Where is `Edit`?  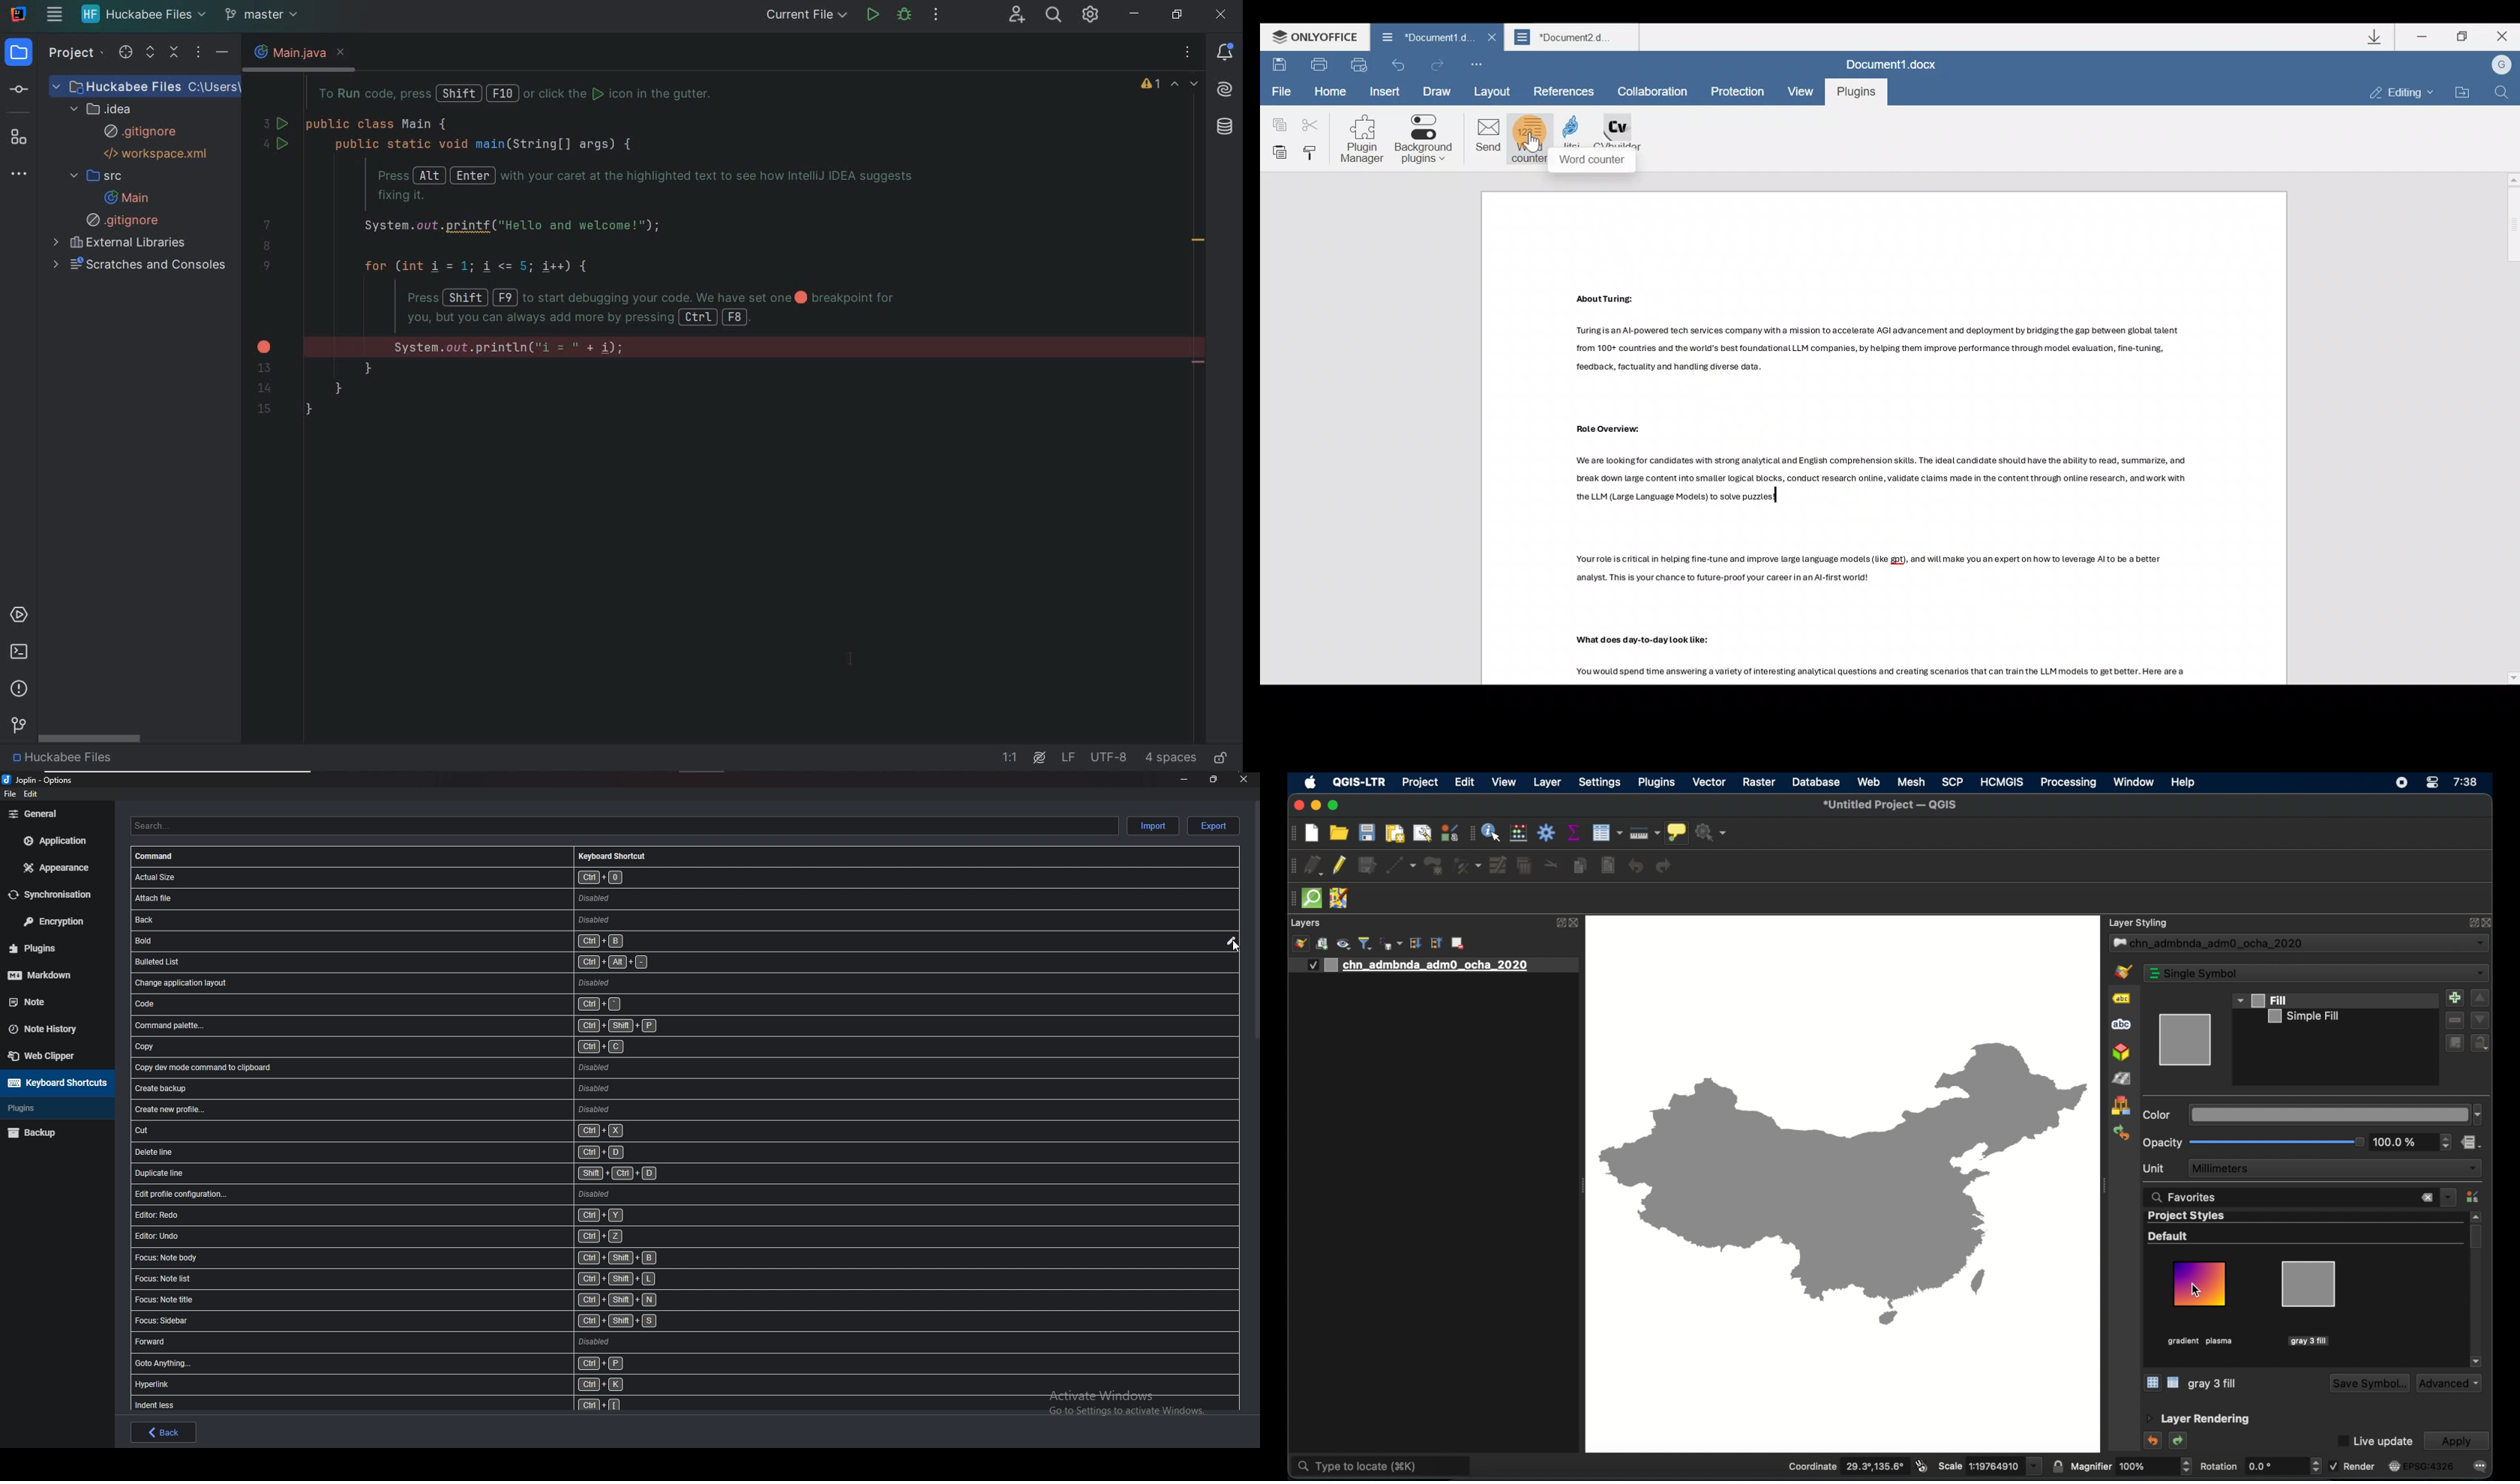 Edit is located at coordinates (1230, 942).